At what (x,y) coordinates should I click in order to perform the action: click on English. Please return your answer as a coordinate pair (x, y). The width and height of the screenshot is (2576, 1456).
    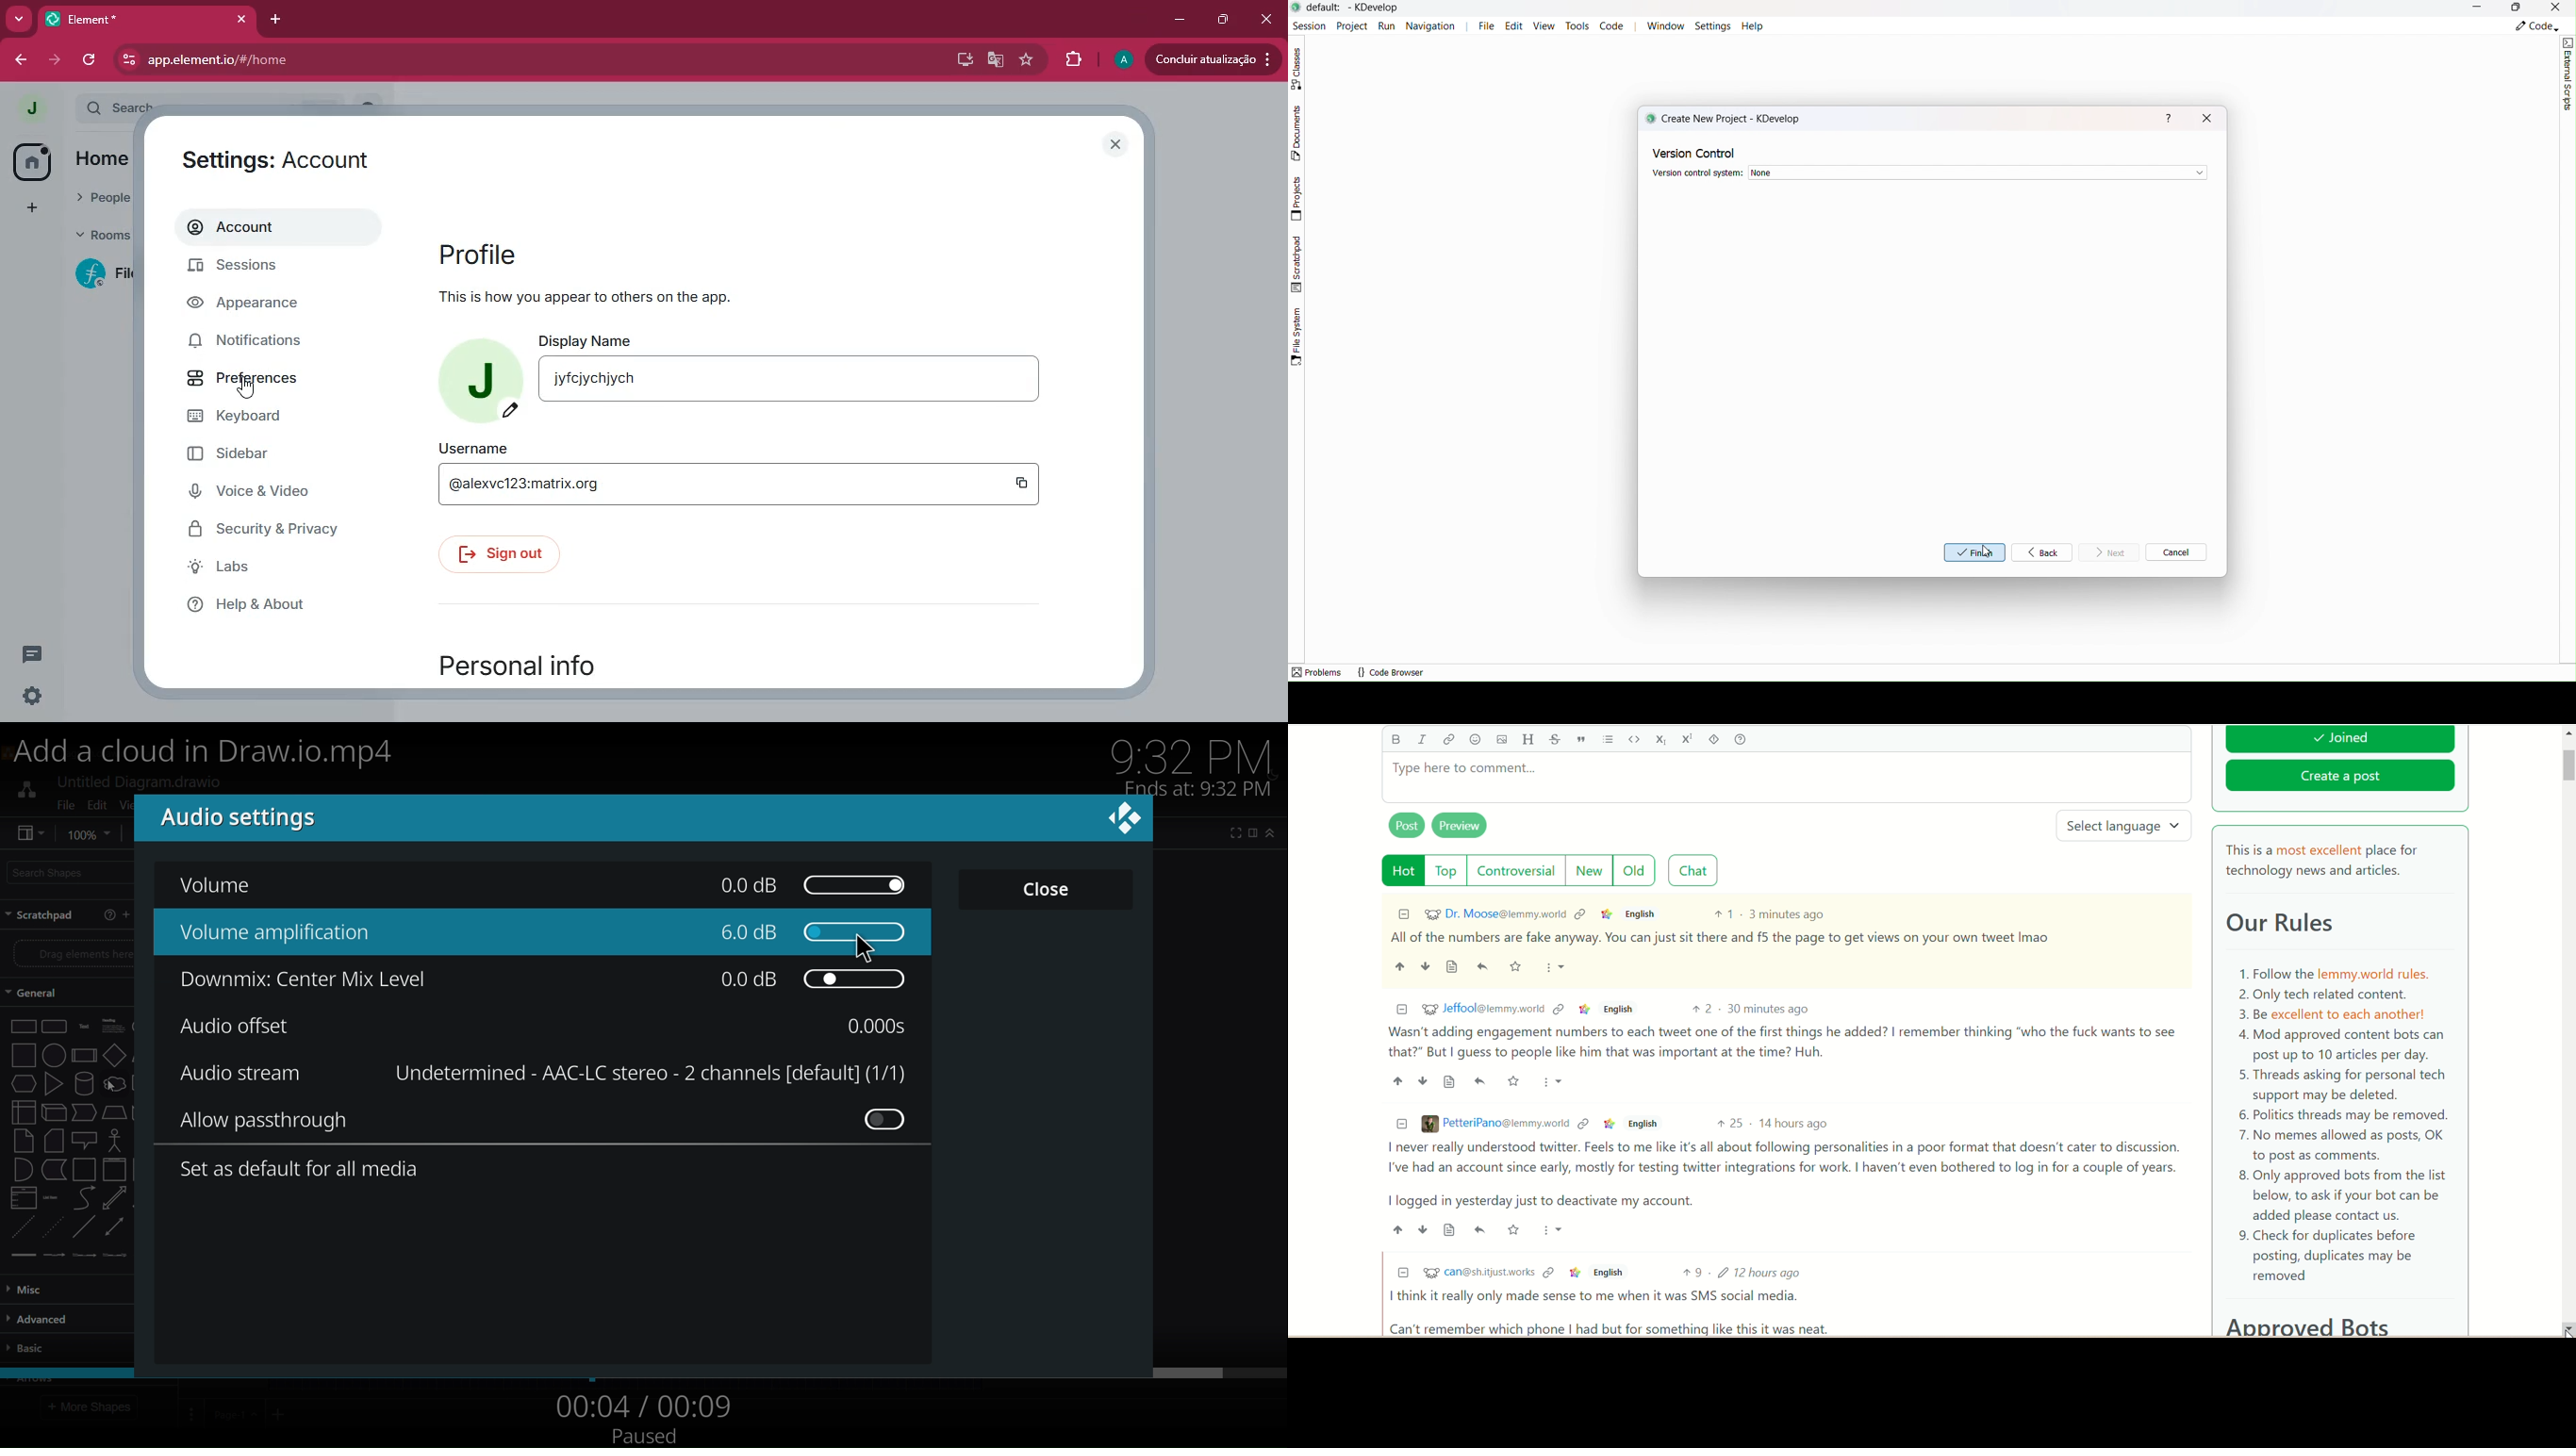
    Looking at the image, I should click on (1641, 1124).